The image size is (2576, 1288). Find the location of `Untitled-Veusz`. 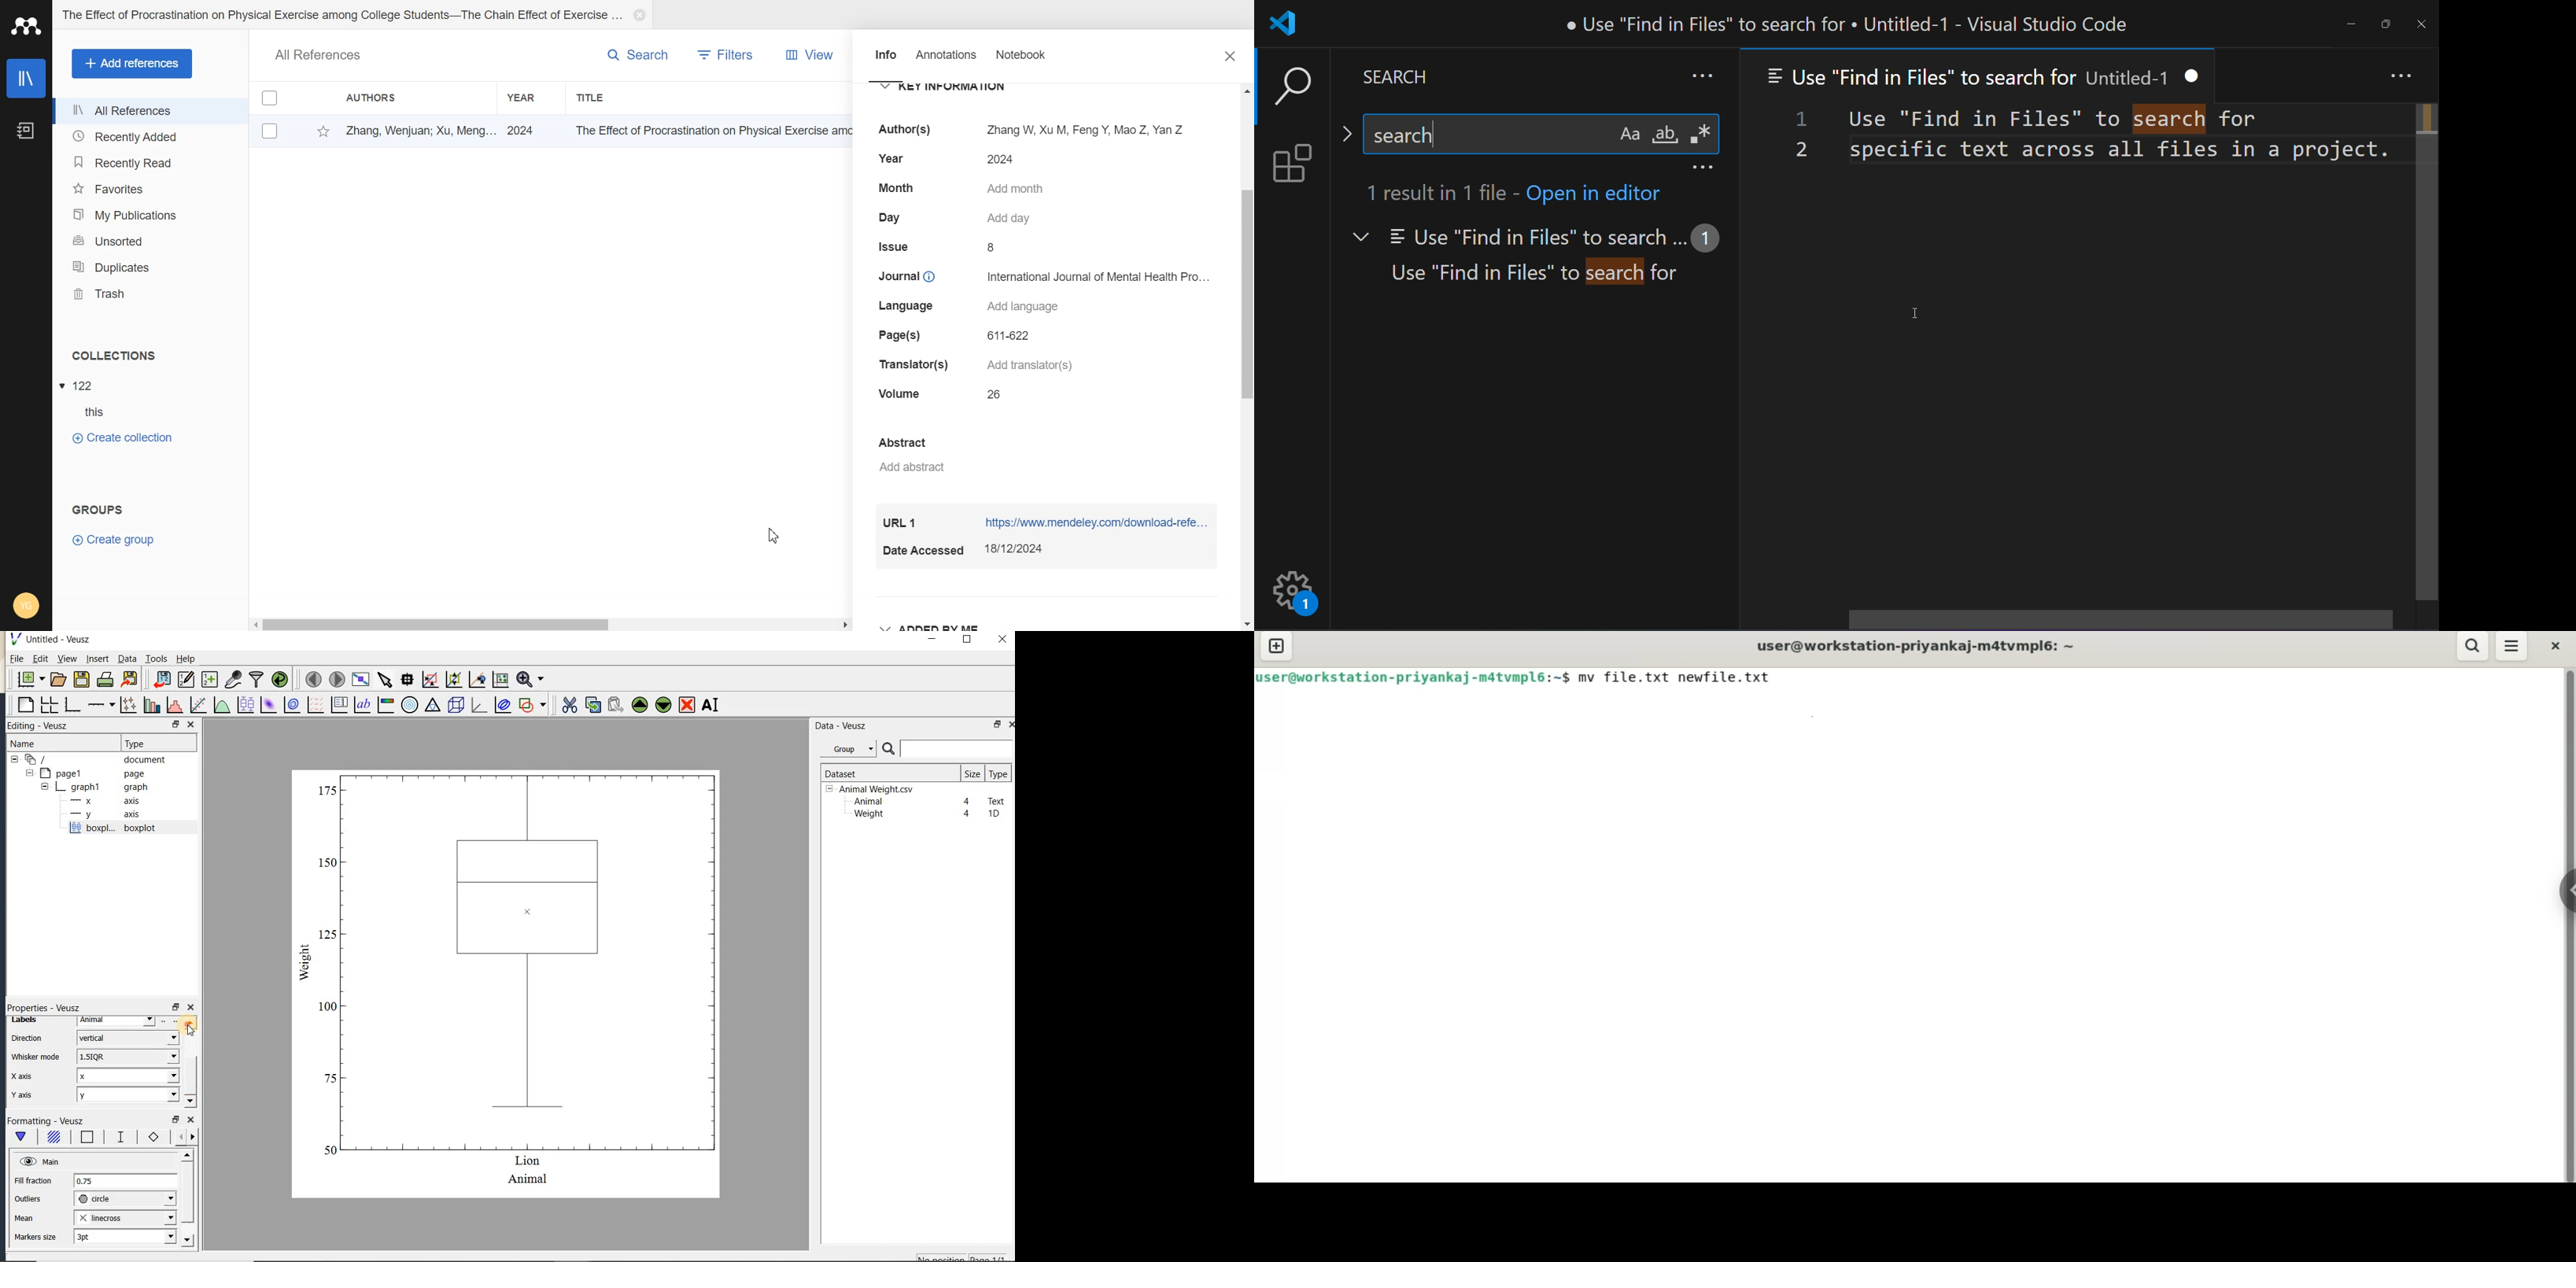

Untitled-Veusz is located at coordinates (54, 639).